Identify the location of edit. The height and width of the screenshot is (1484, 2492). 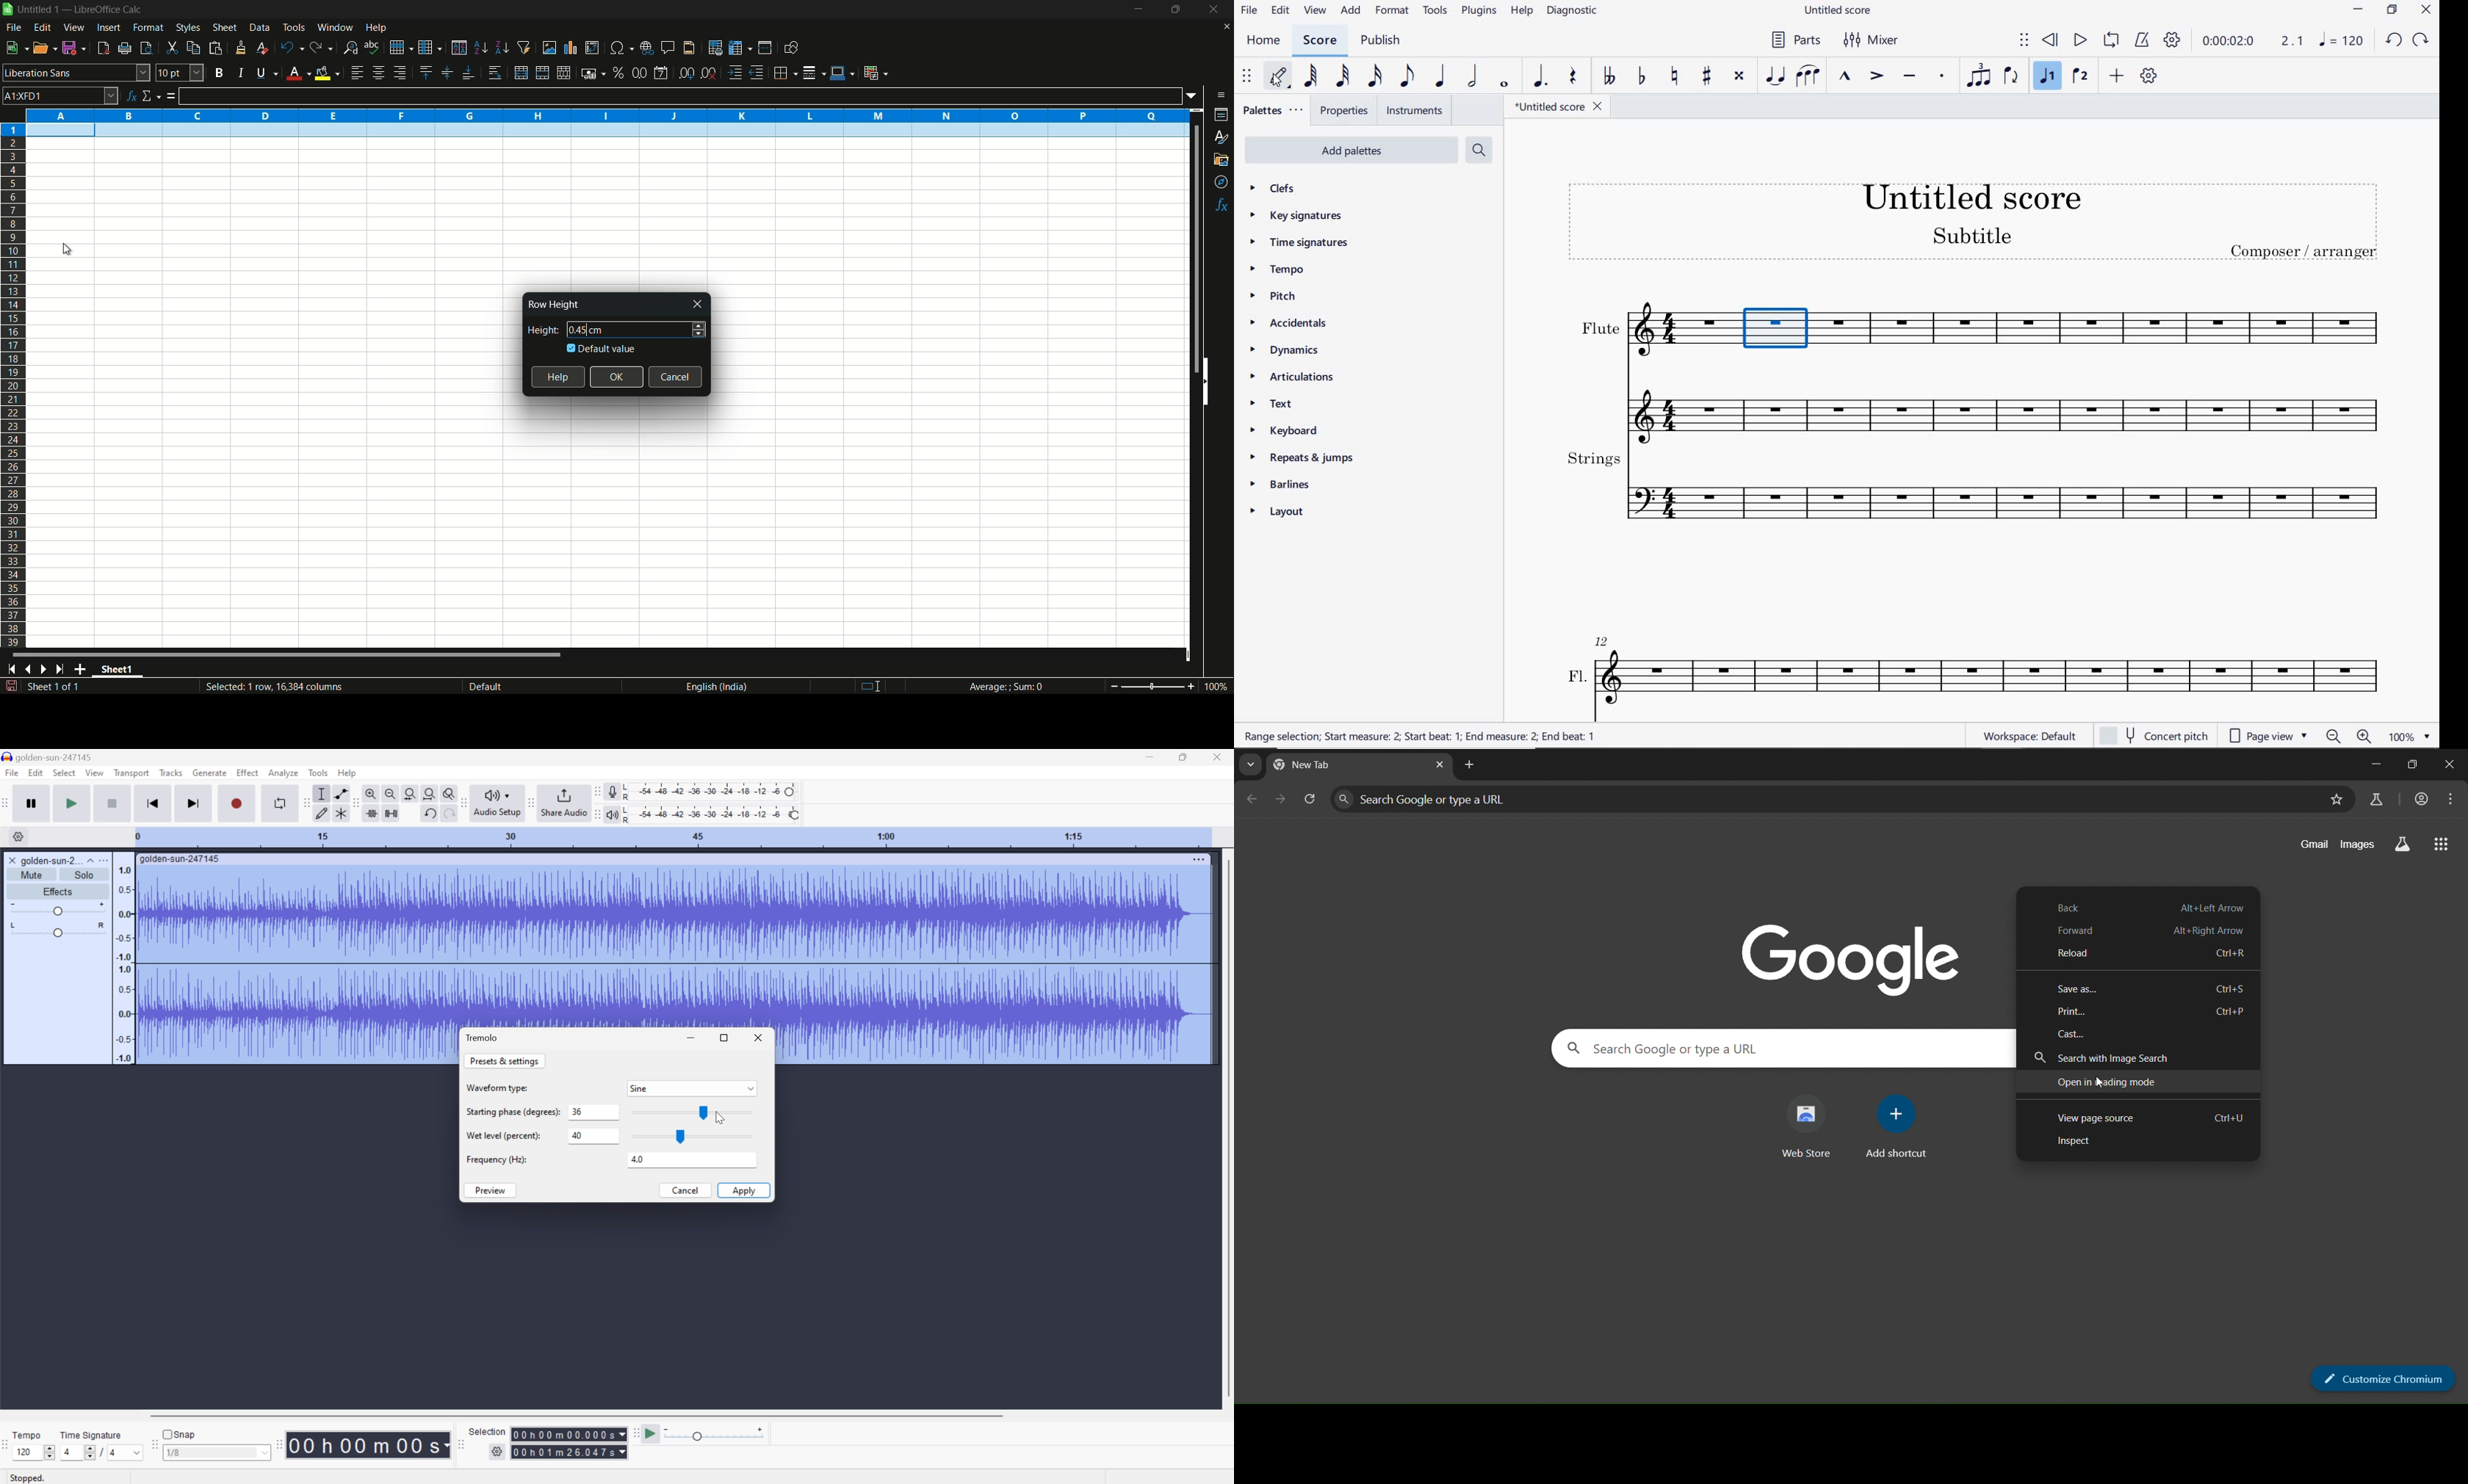
(1278, 11).